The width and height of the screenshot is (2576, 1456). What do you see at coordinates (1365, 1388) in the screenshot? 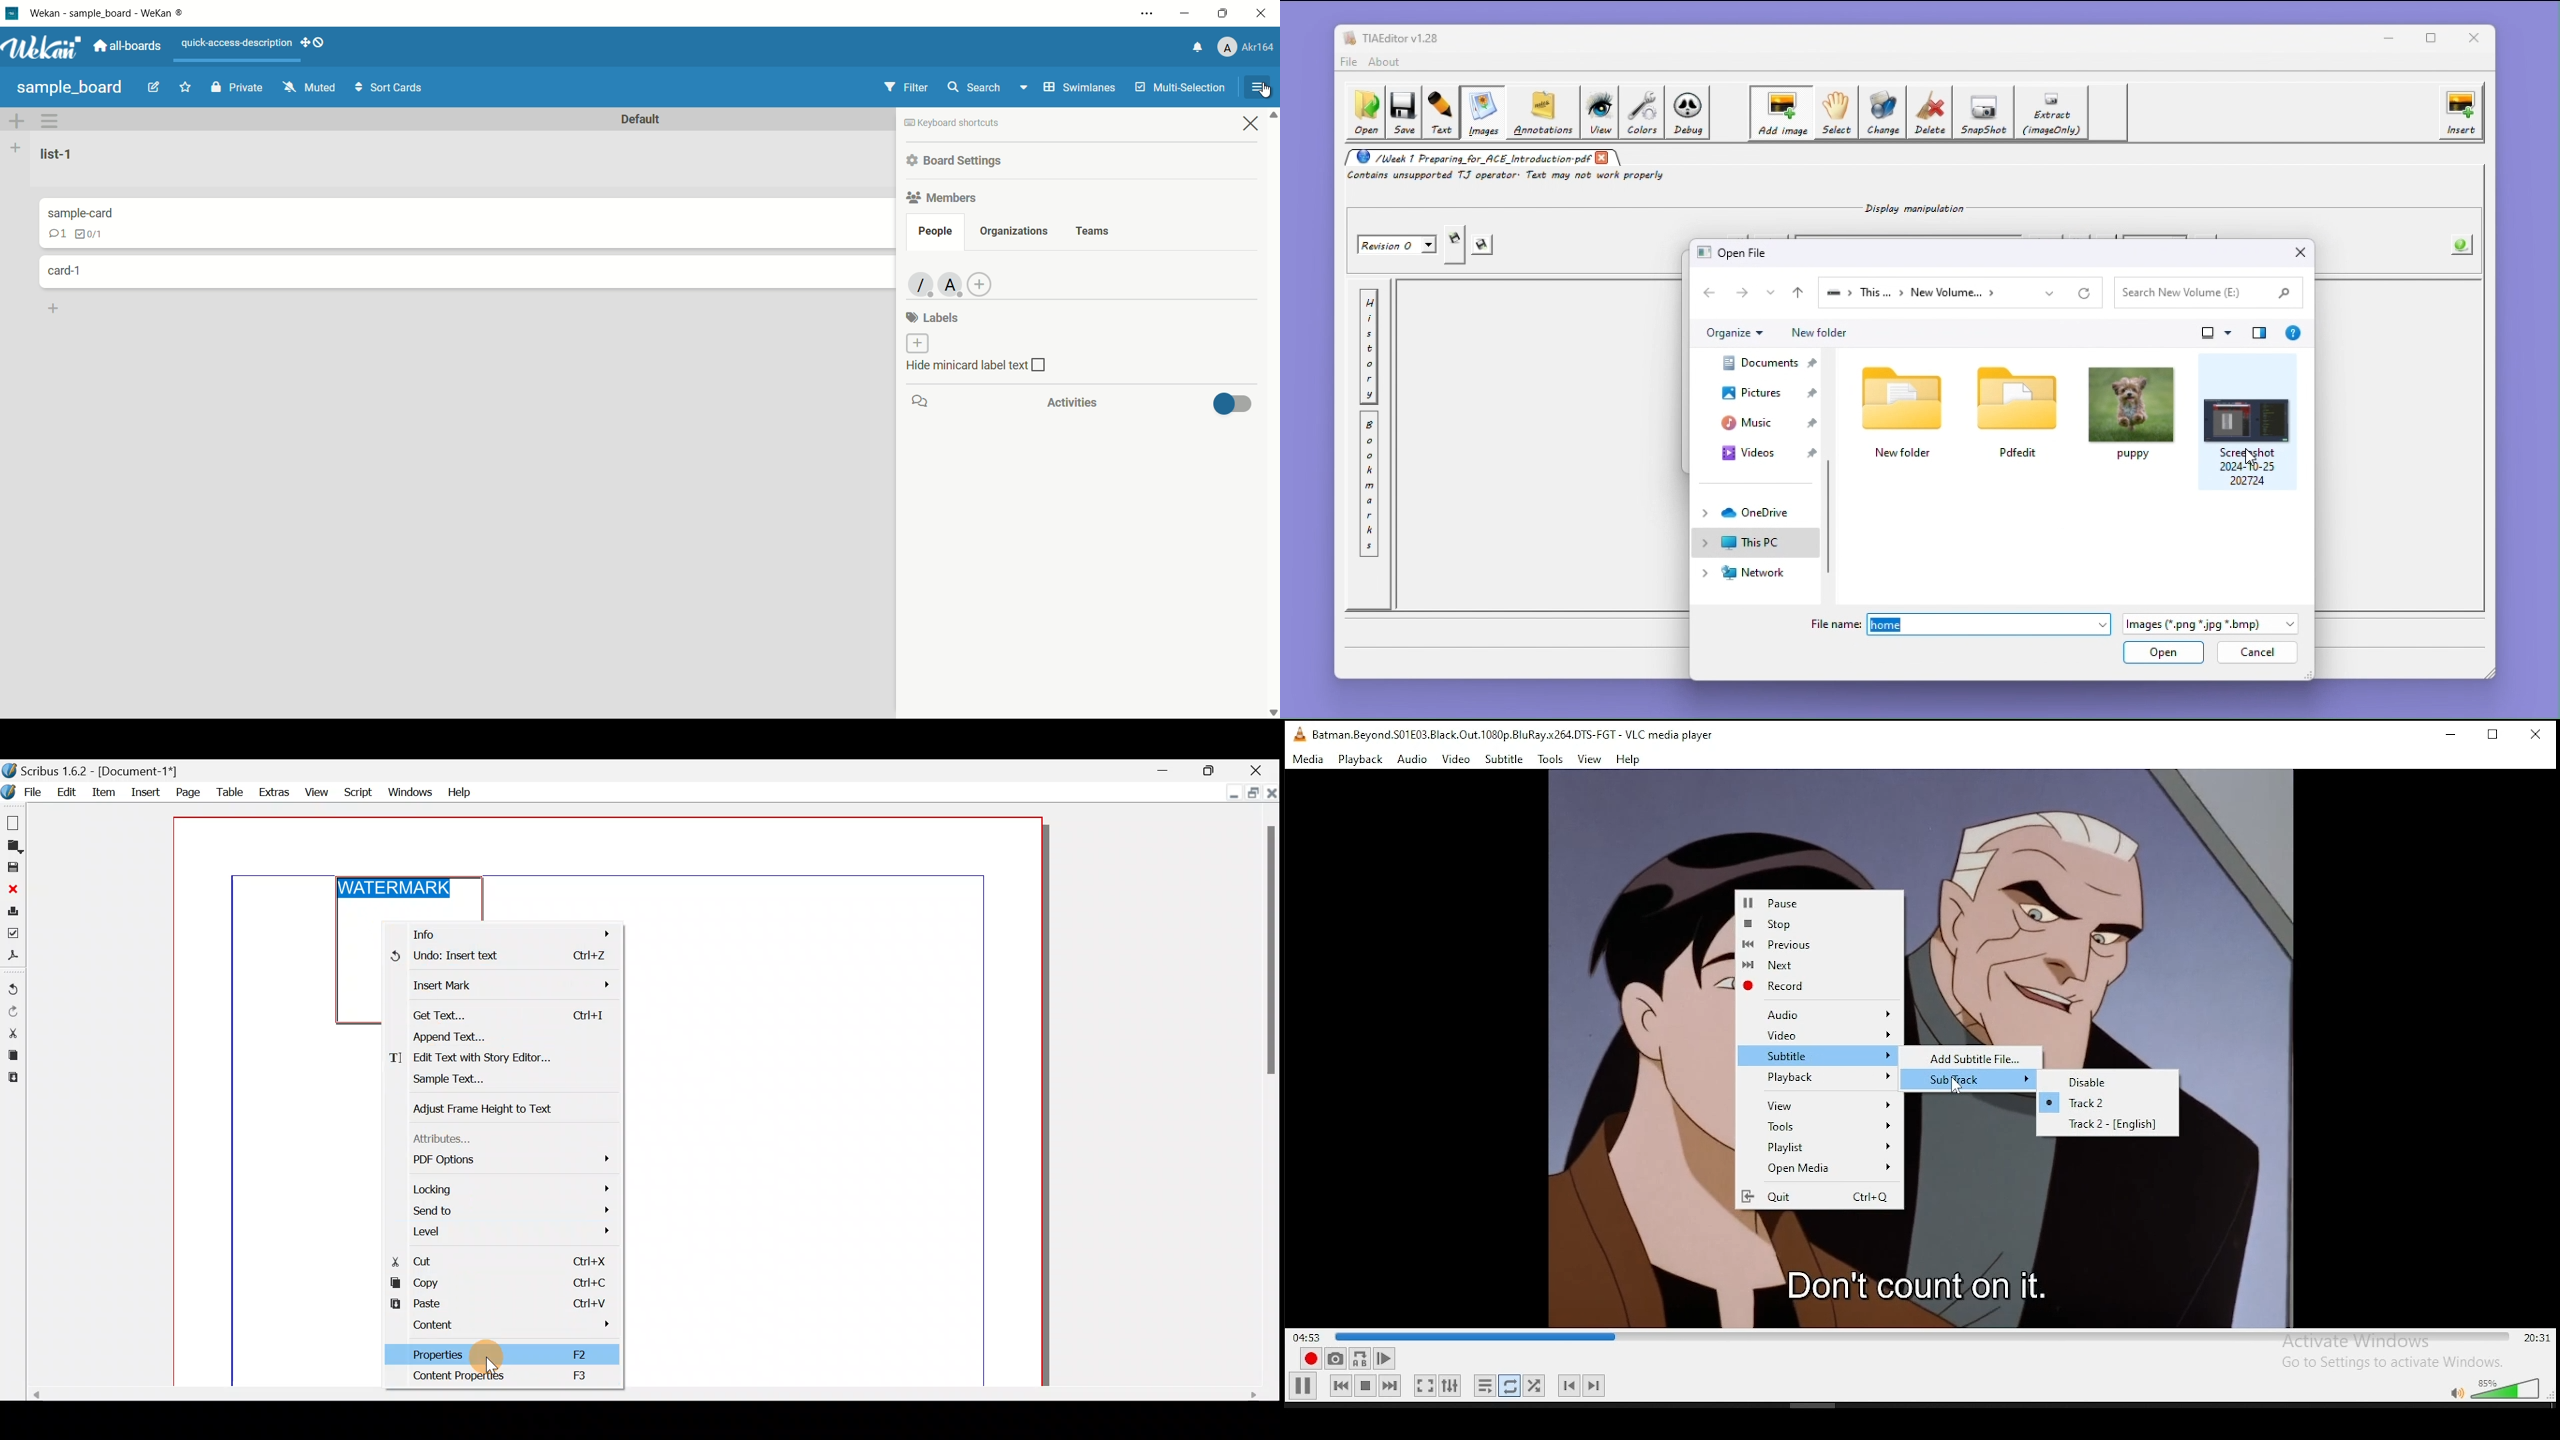
I see `pause` at bounding box center [1365, 1388].